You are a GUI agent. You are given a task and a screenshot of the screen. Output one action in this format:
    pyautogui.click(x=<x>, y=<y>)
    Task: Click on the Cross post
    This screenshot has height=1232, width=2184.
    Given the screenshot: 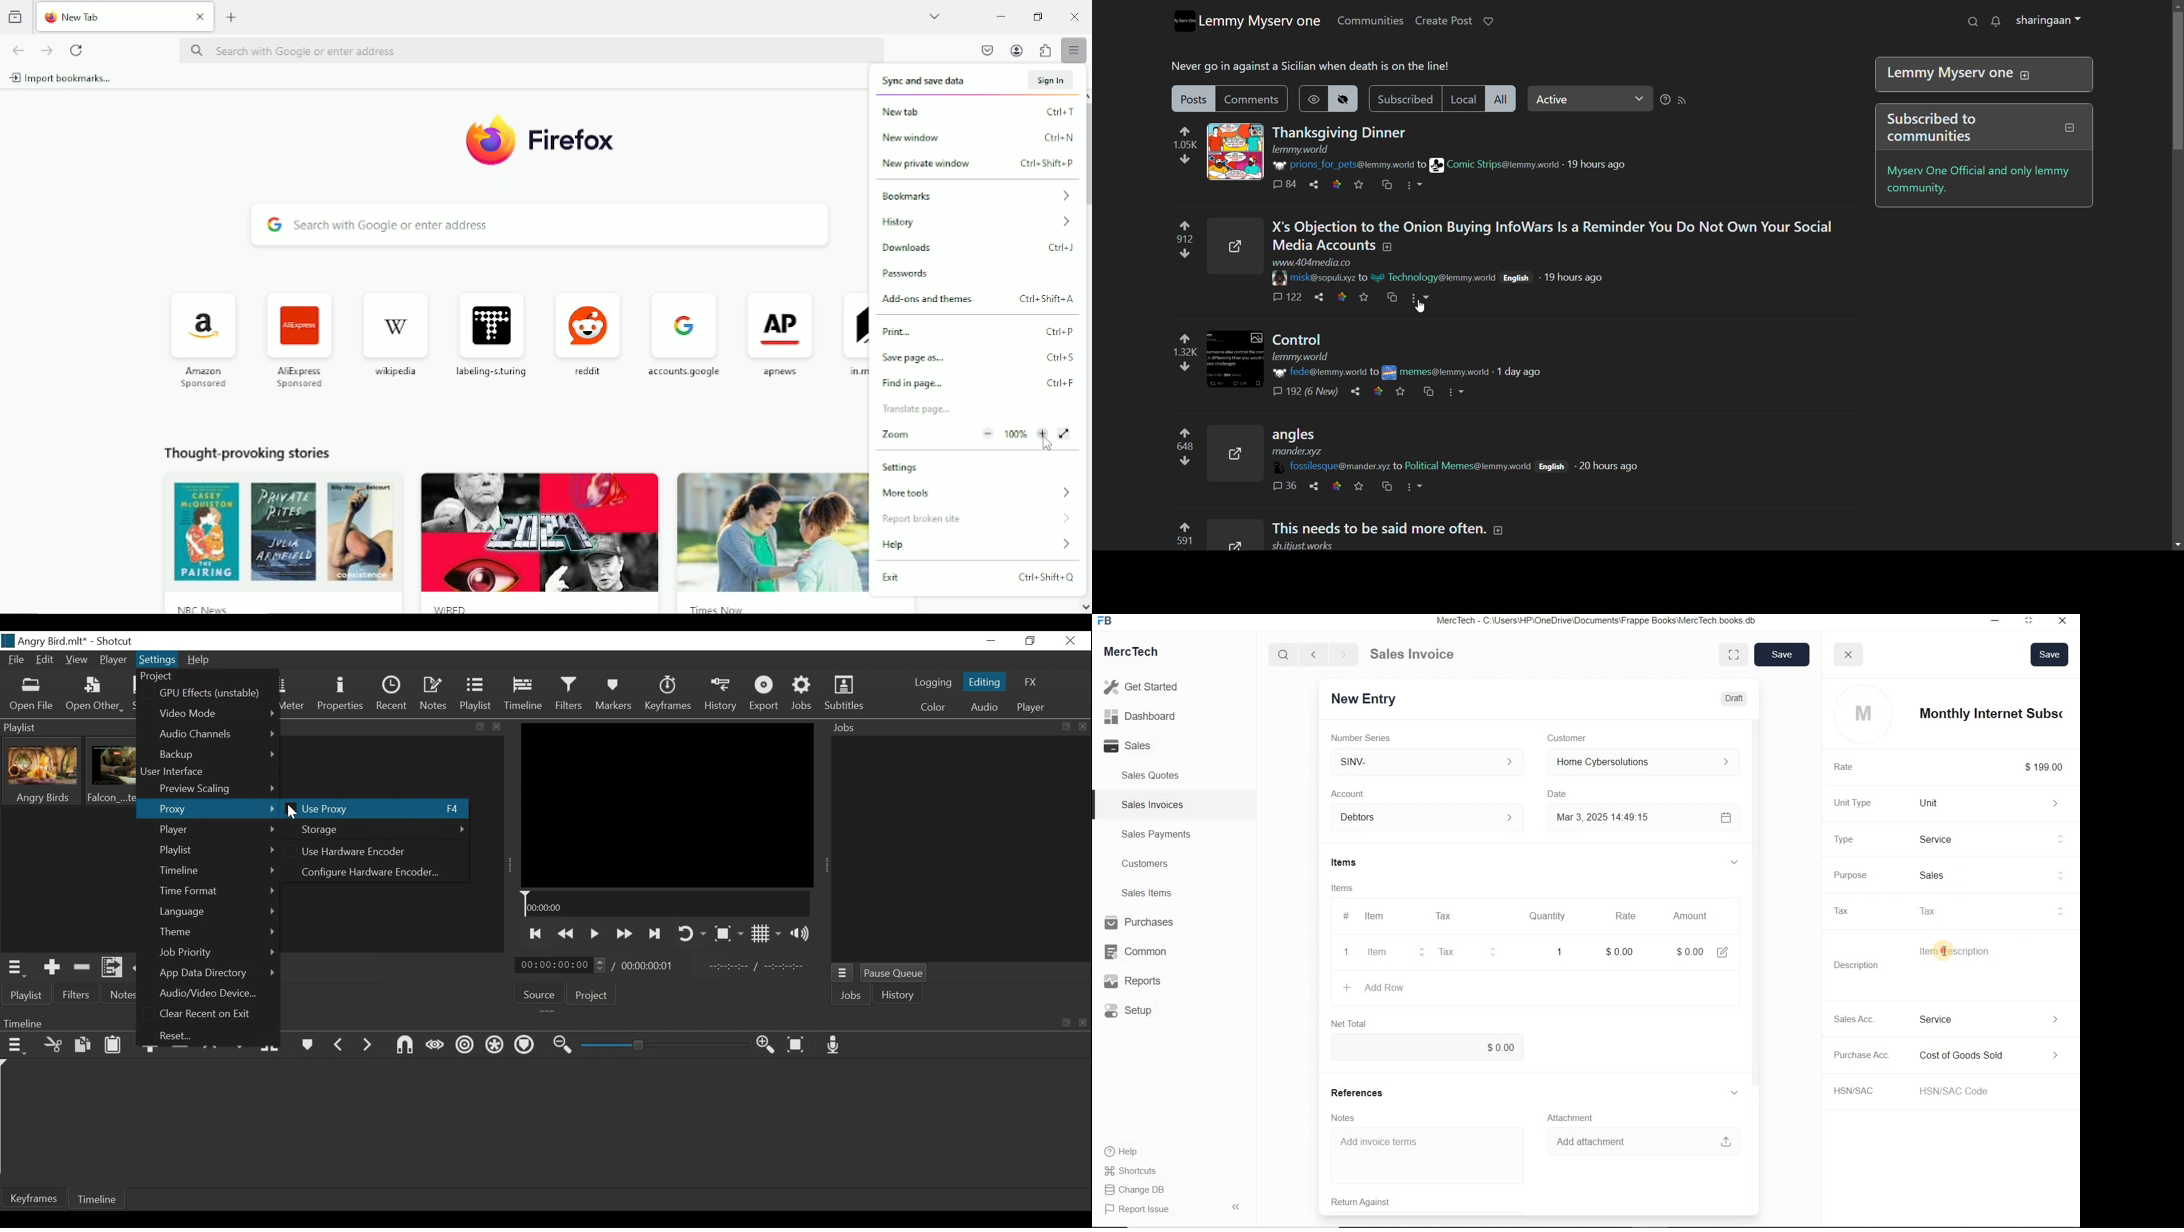 What is the action you would take?
    pyautogui.click(x=1390, y=298)
    